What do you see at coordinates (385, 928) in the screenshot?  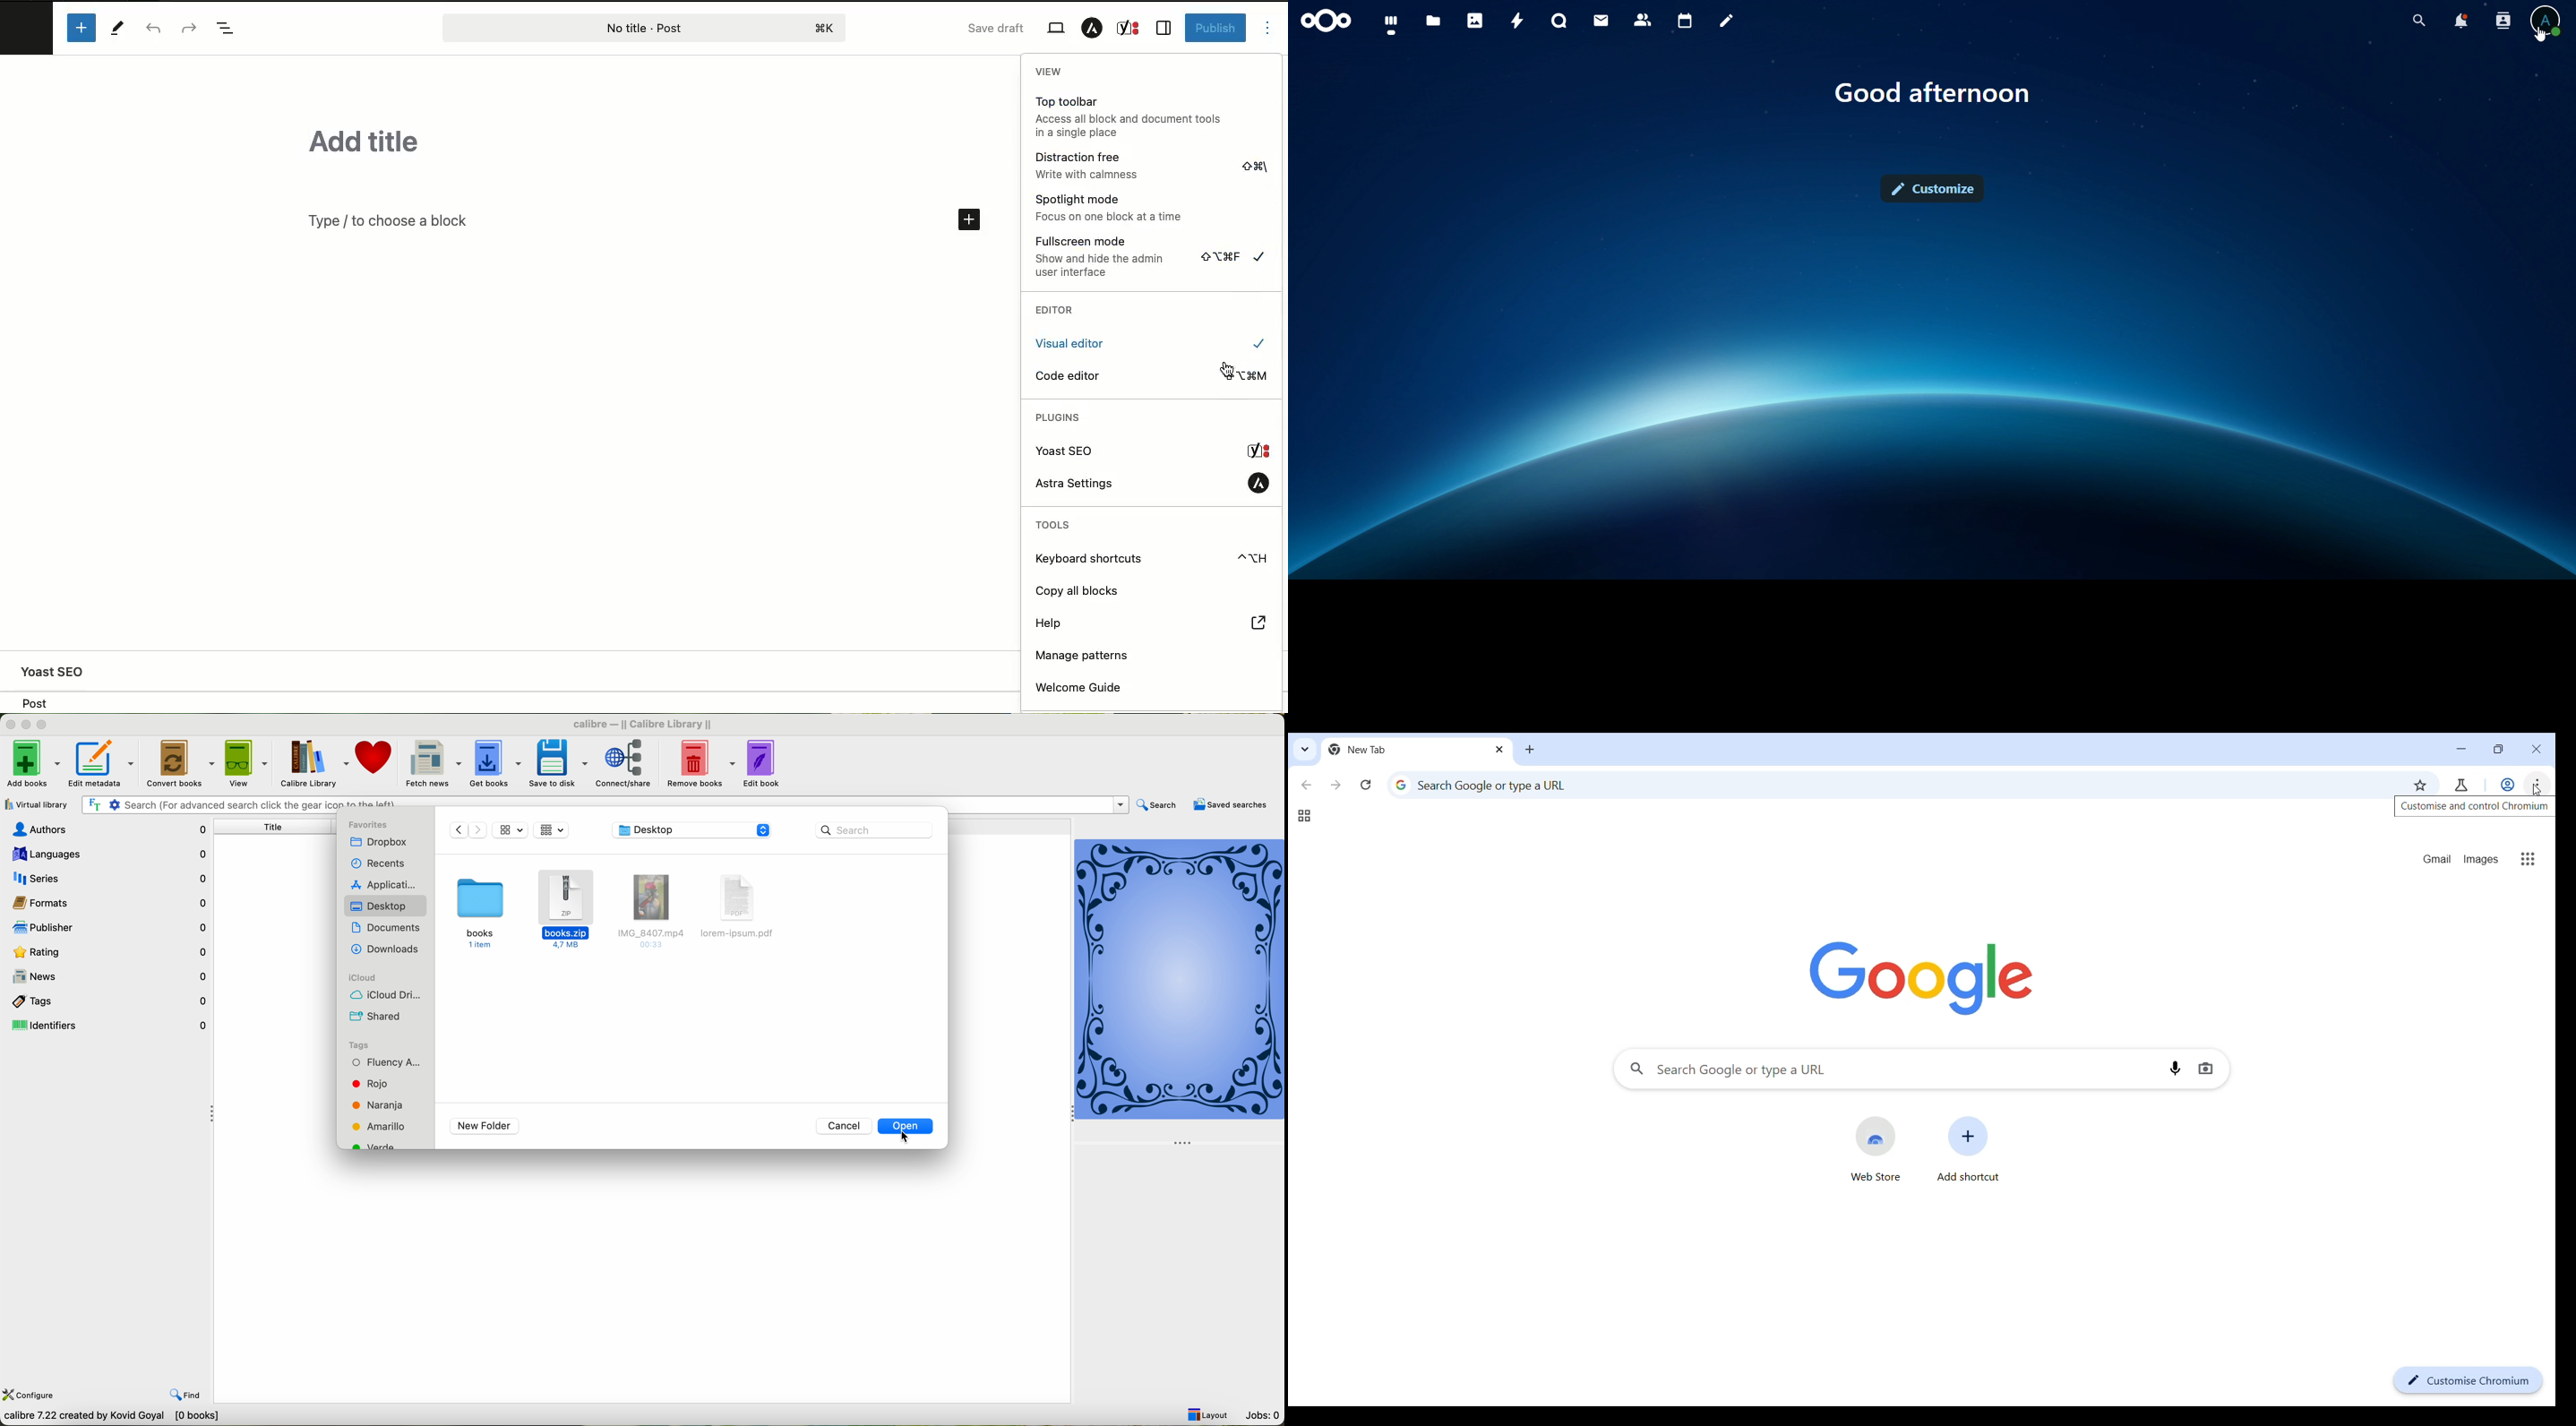 I see `documents` at bounding box center [385, 928].